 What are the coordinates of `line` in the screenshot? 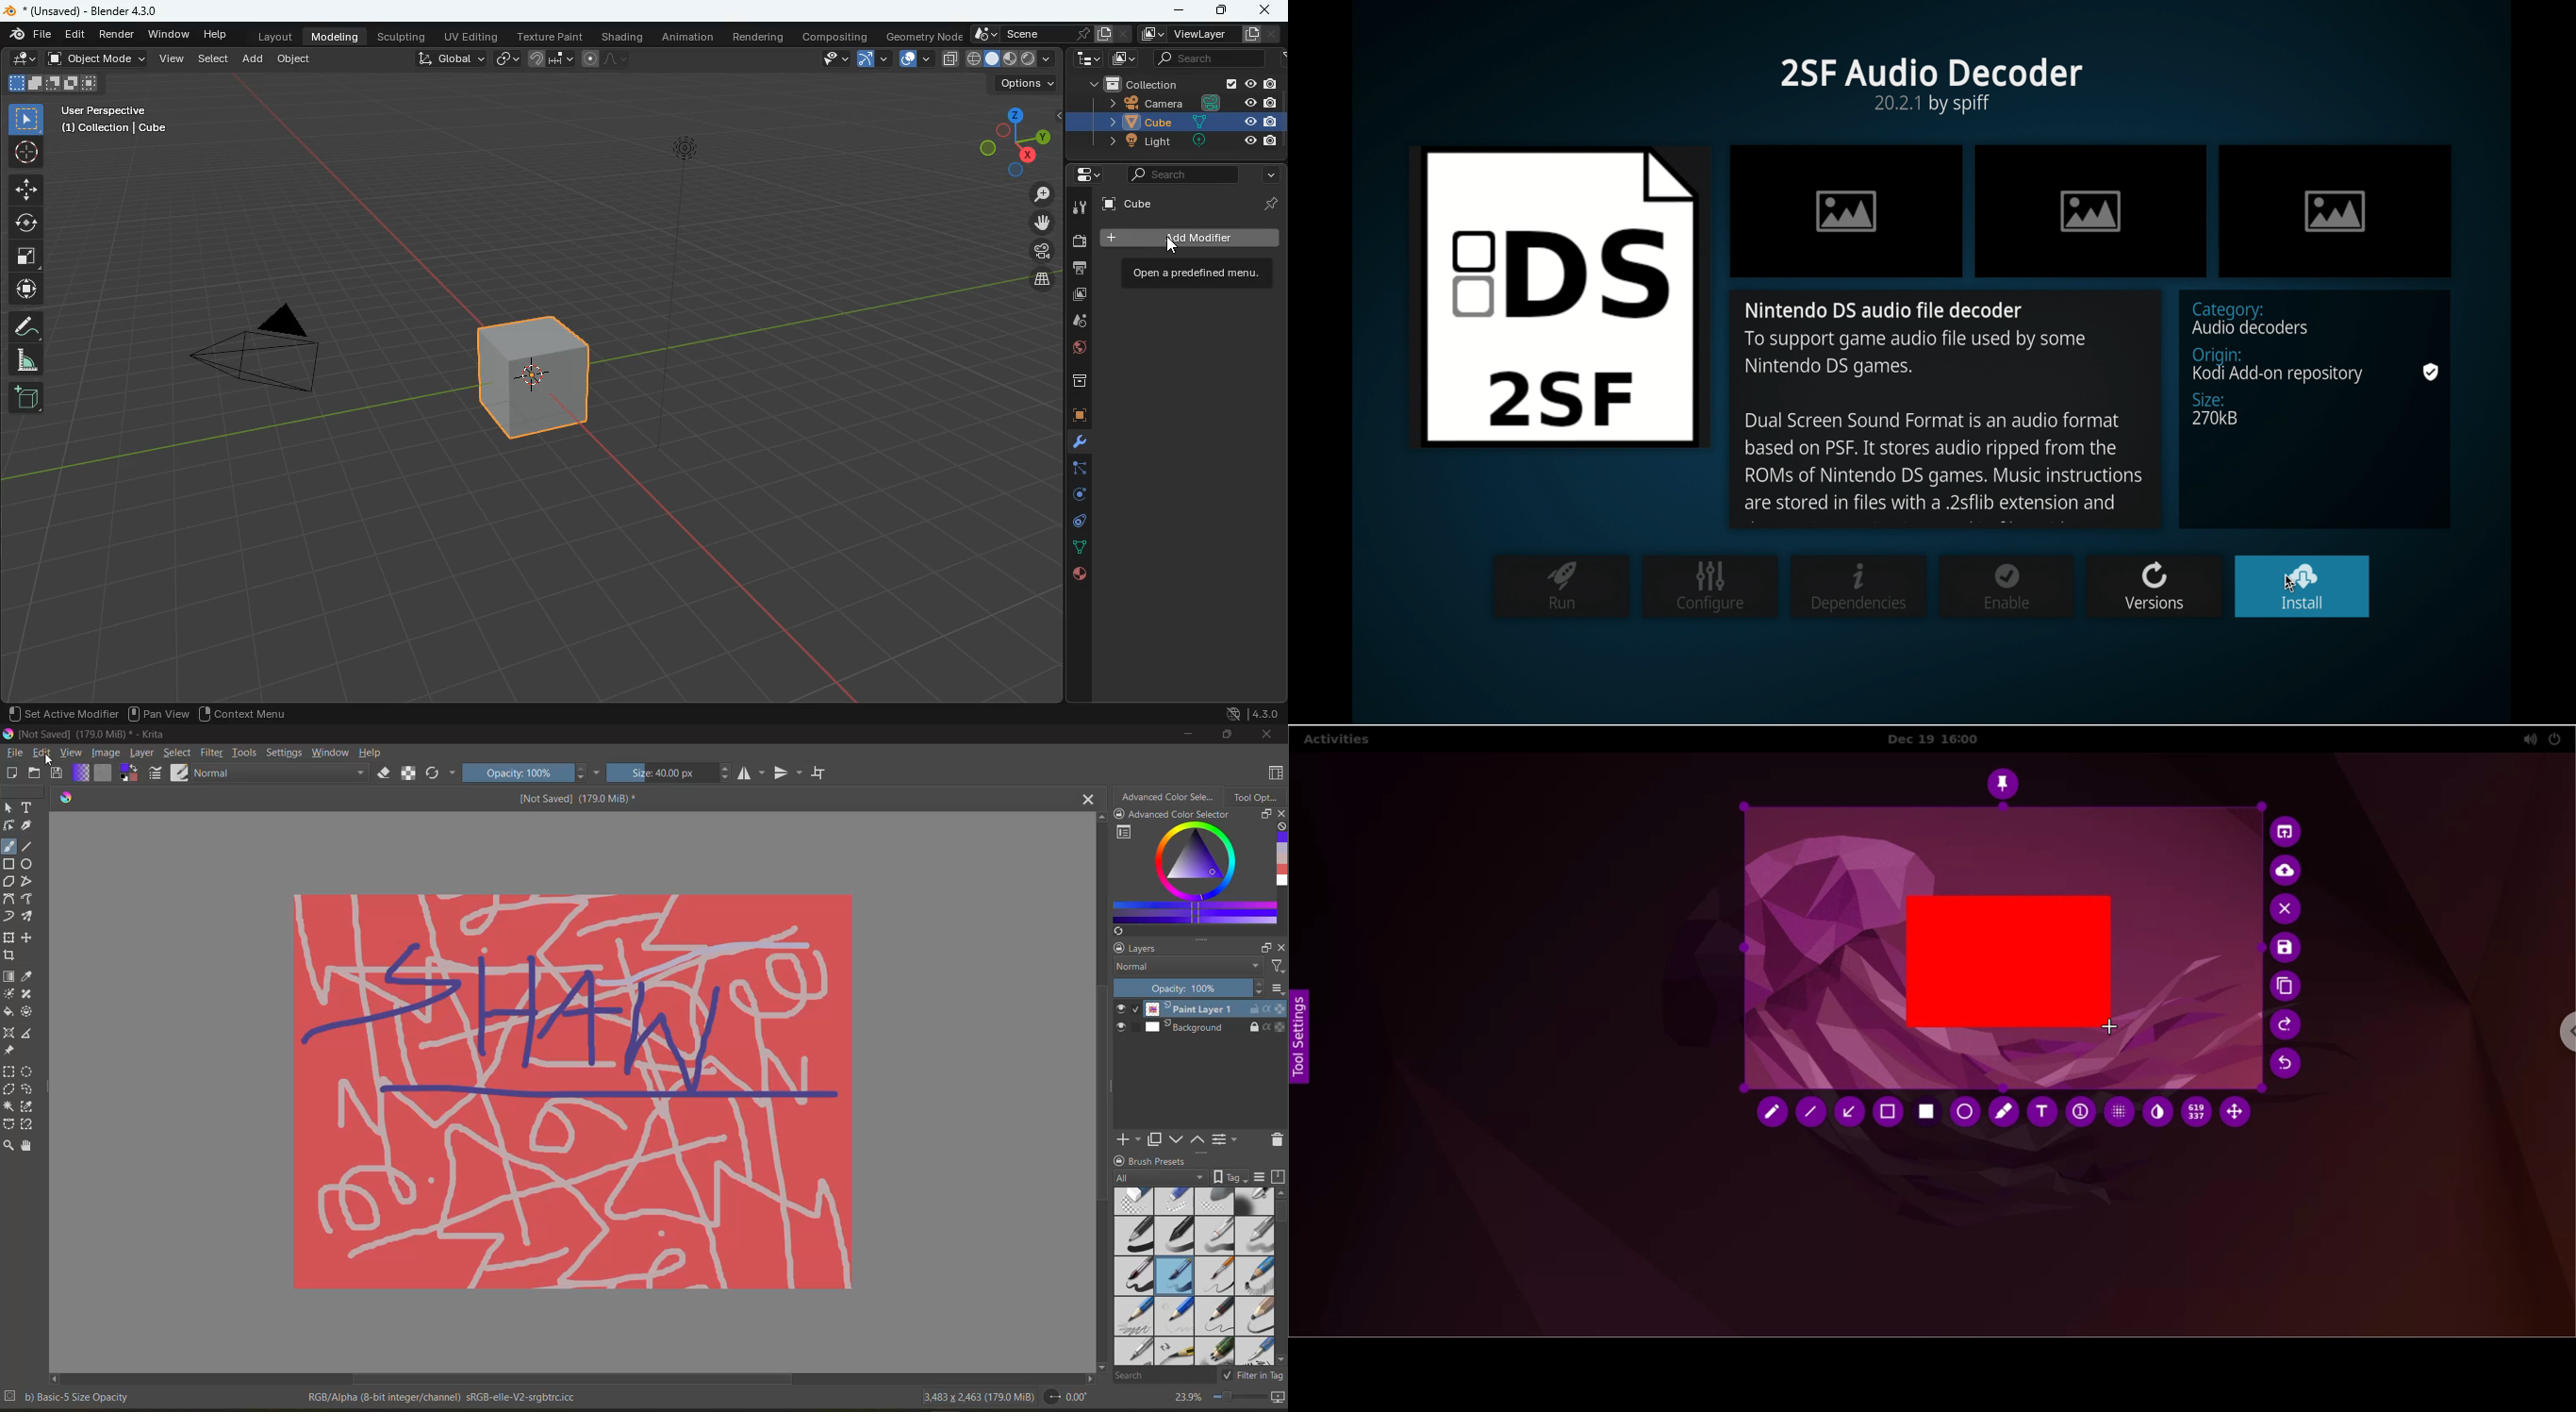 It's located at (608, 59).